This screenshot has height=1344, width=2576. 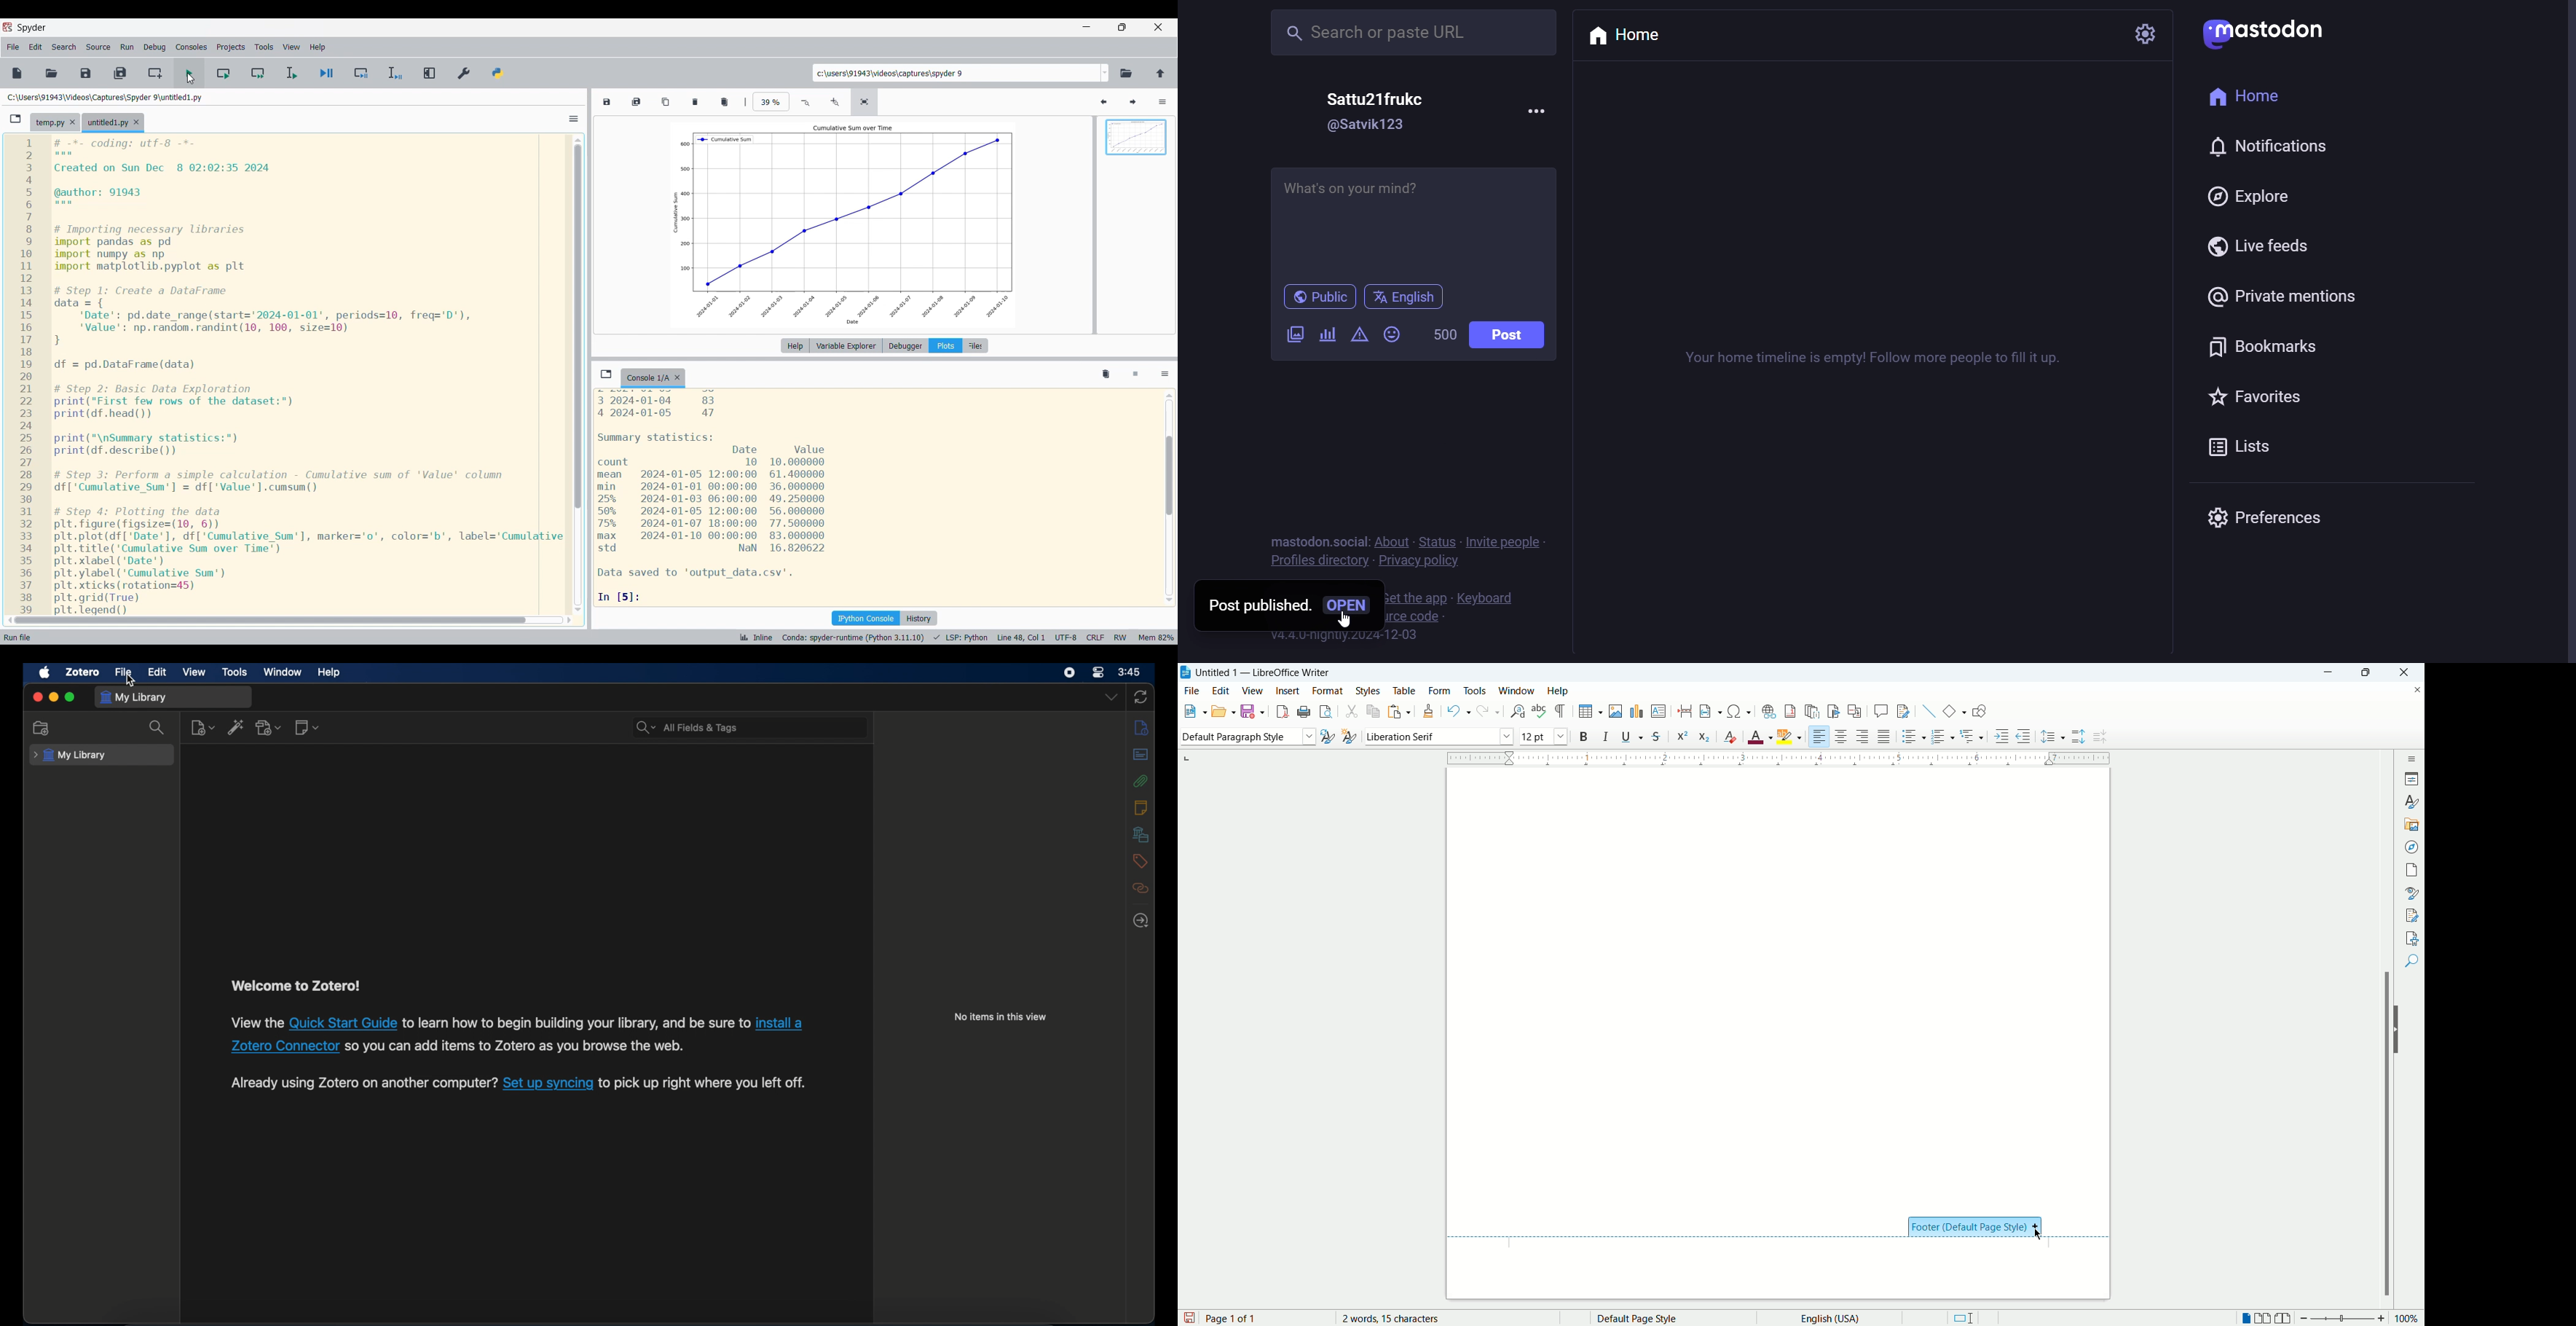 I want to click on Current tab, so click(x=49, y=123).